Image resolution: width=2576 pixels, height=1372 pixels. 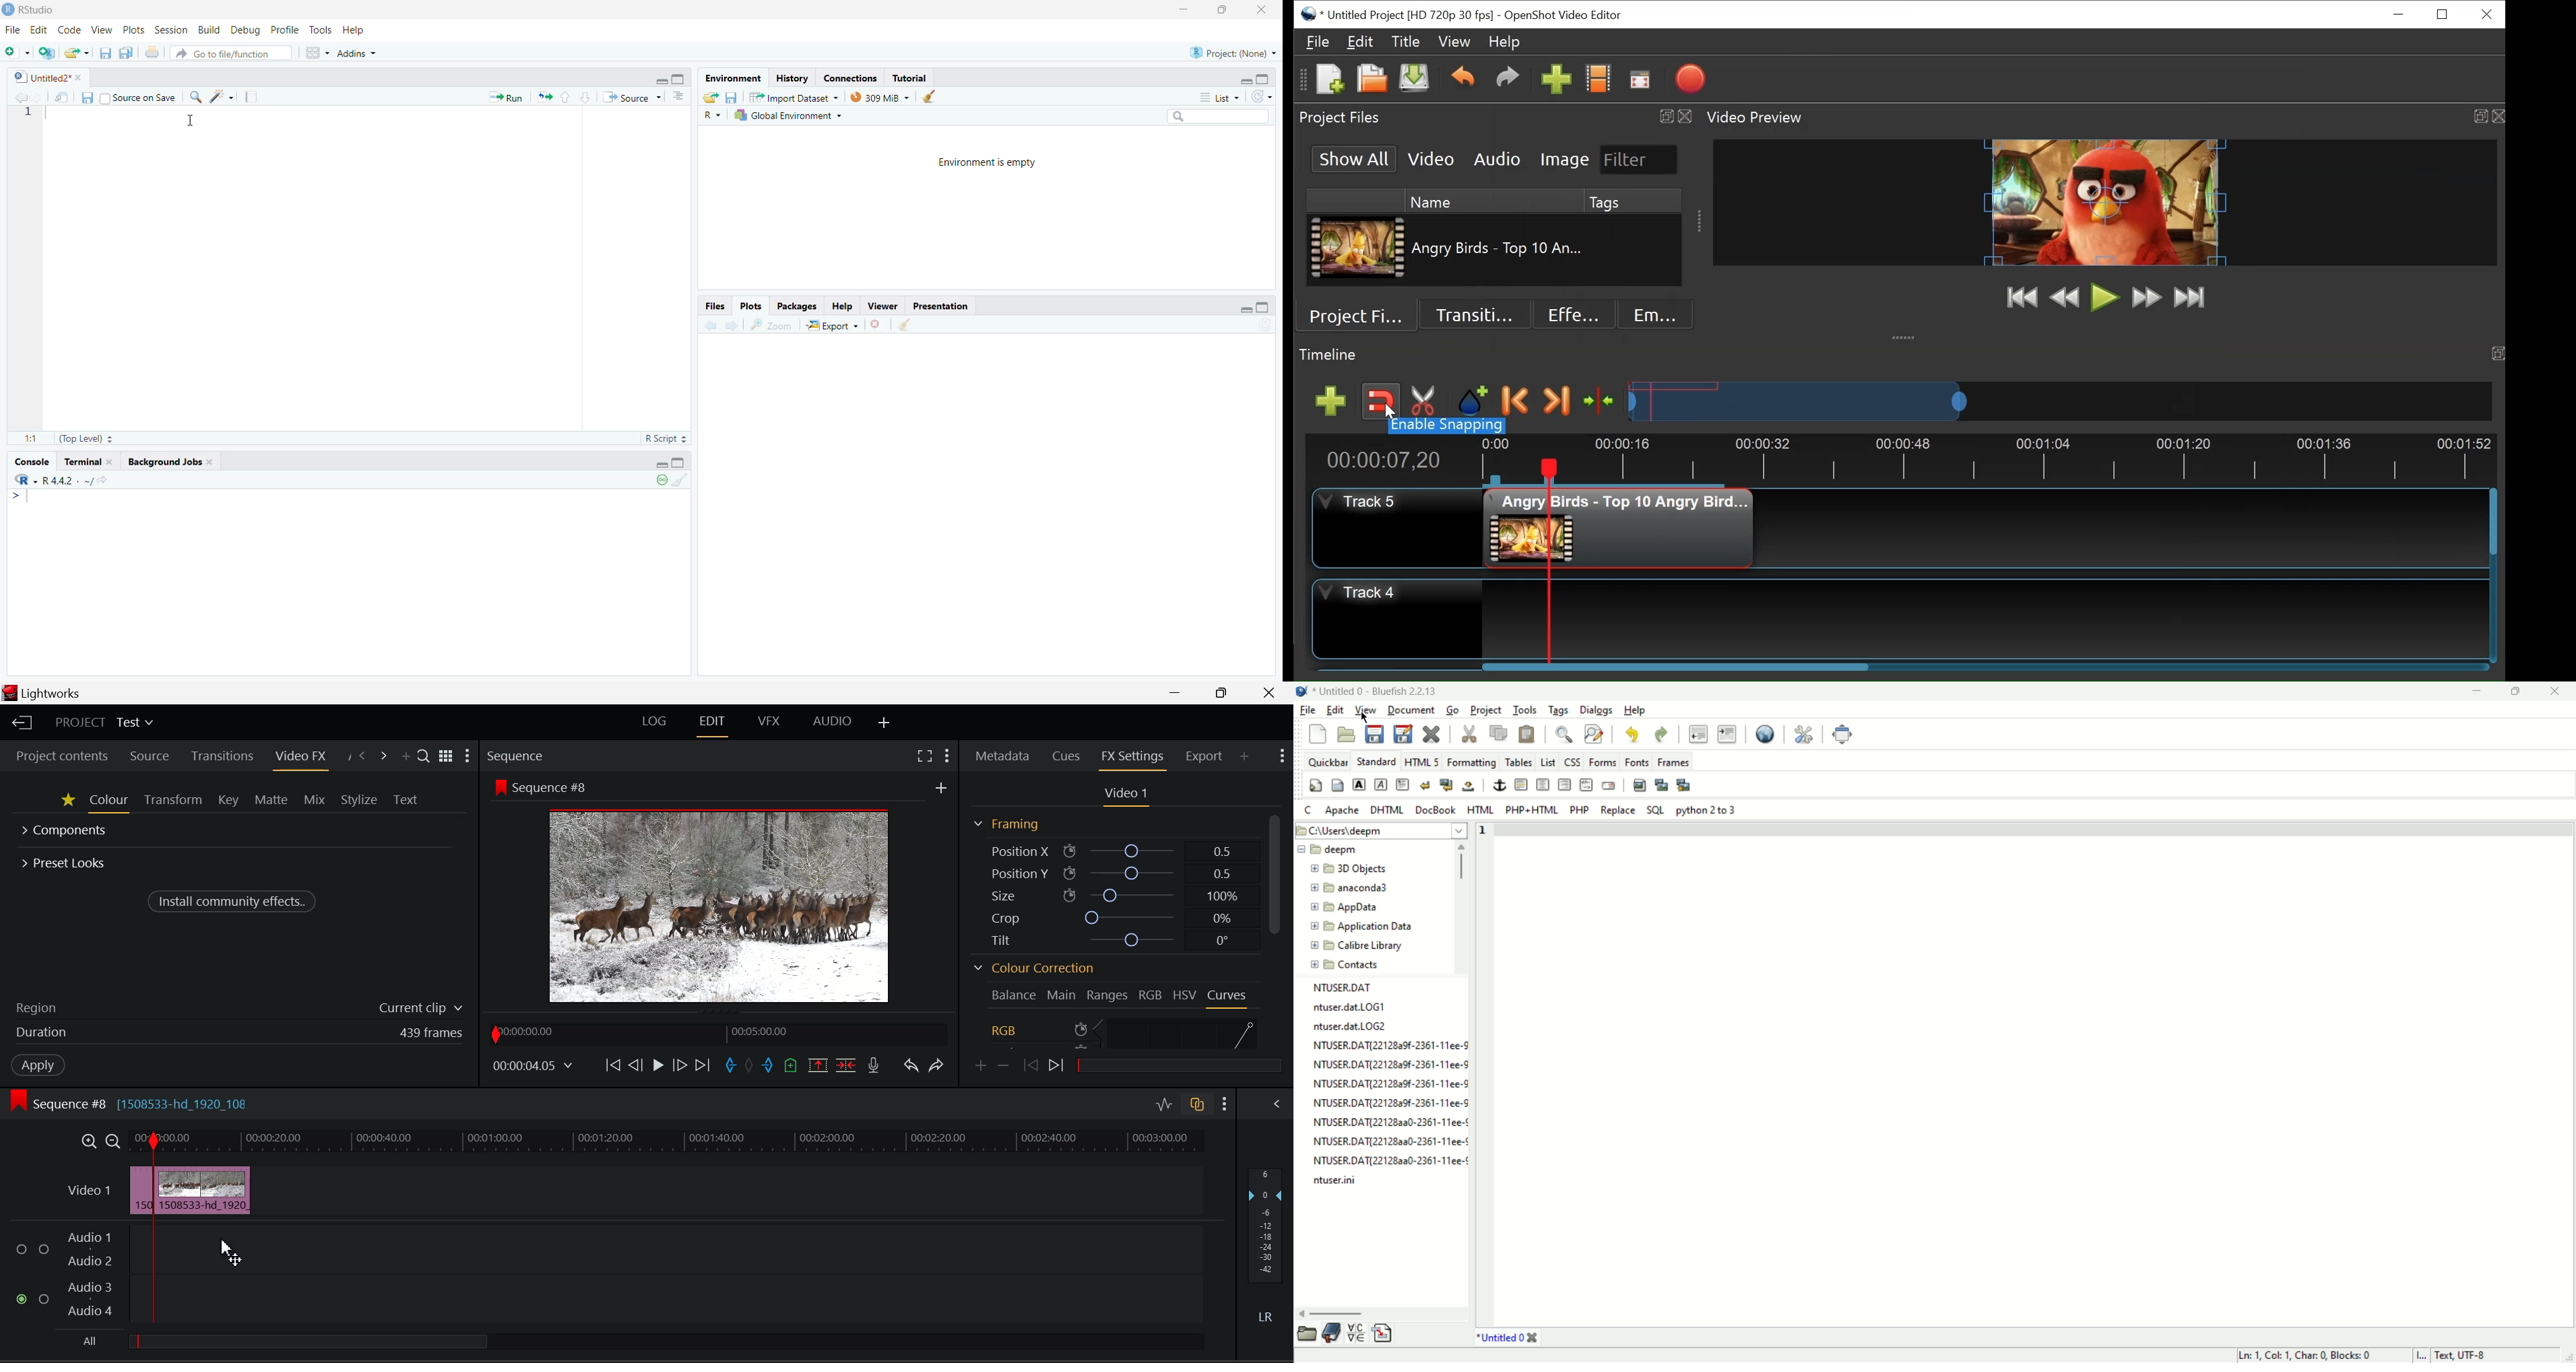 I want to click on line number, so click(x=1484, y=832).